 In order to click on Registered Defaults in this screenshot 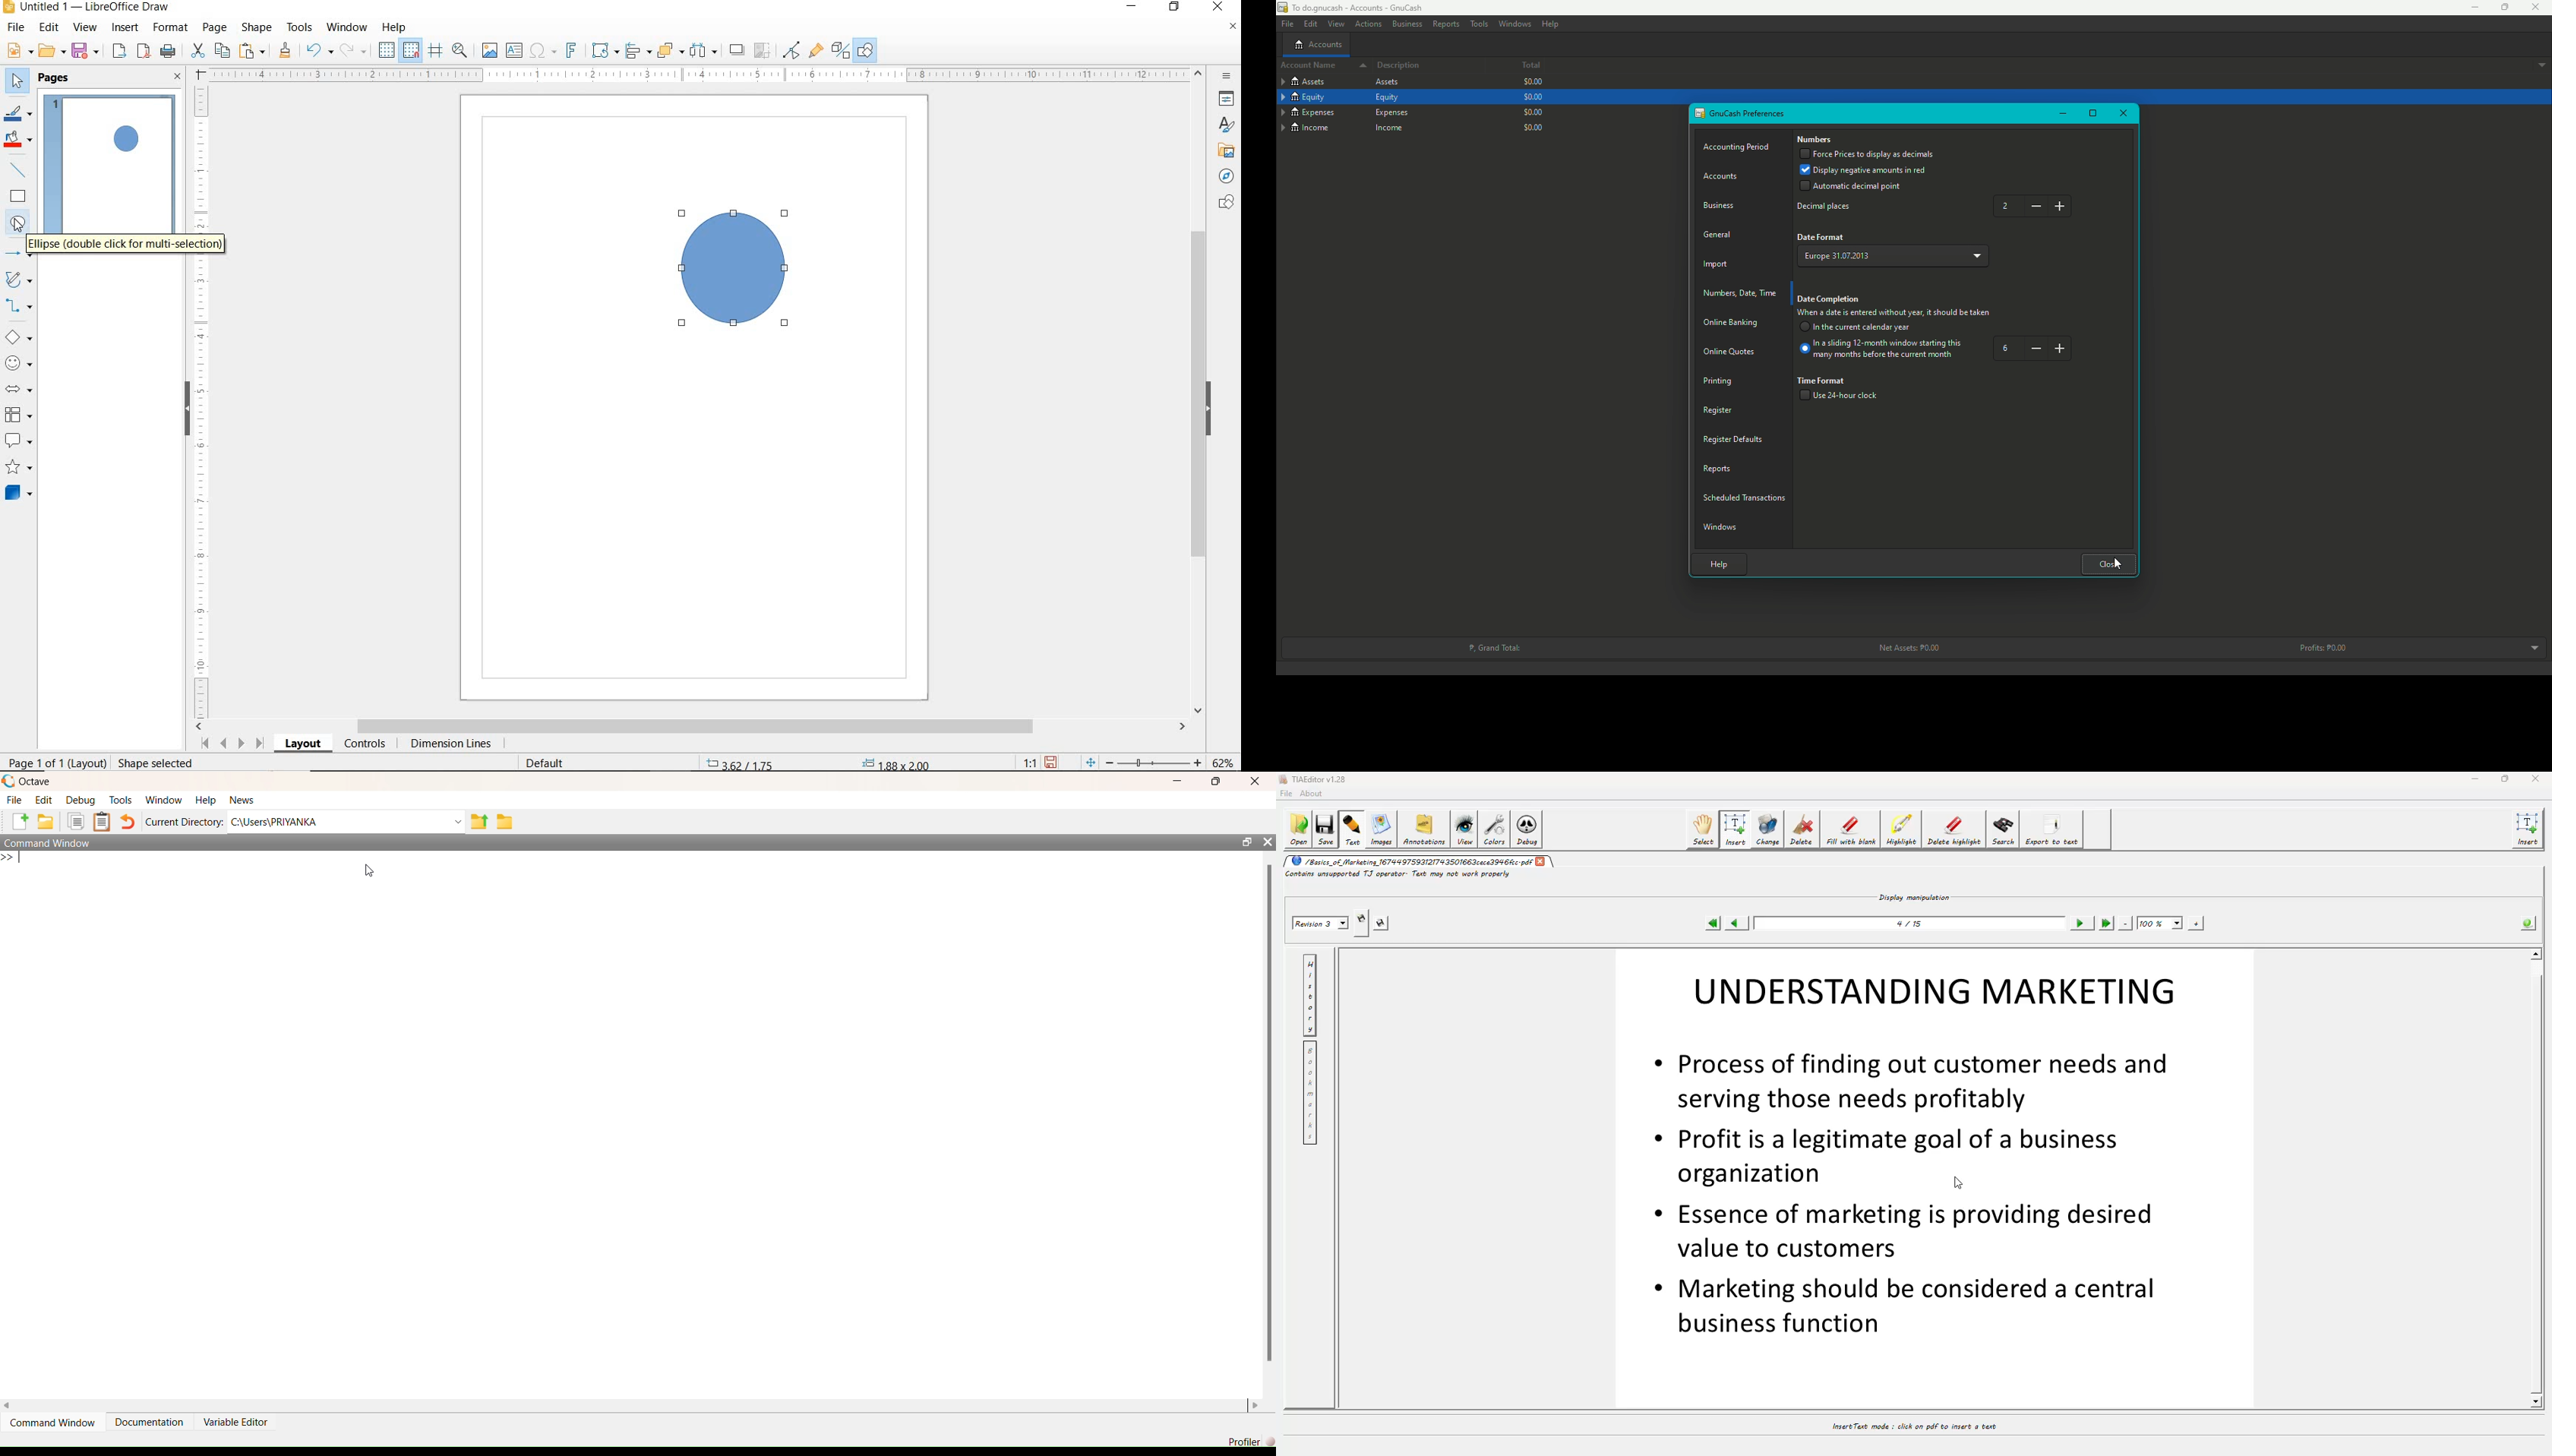, I will do `click(1734, 439)`.